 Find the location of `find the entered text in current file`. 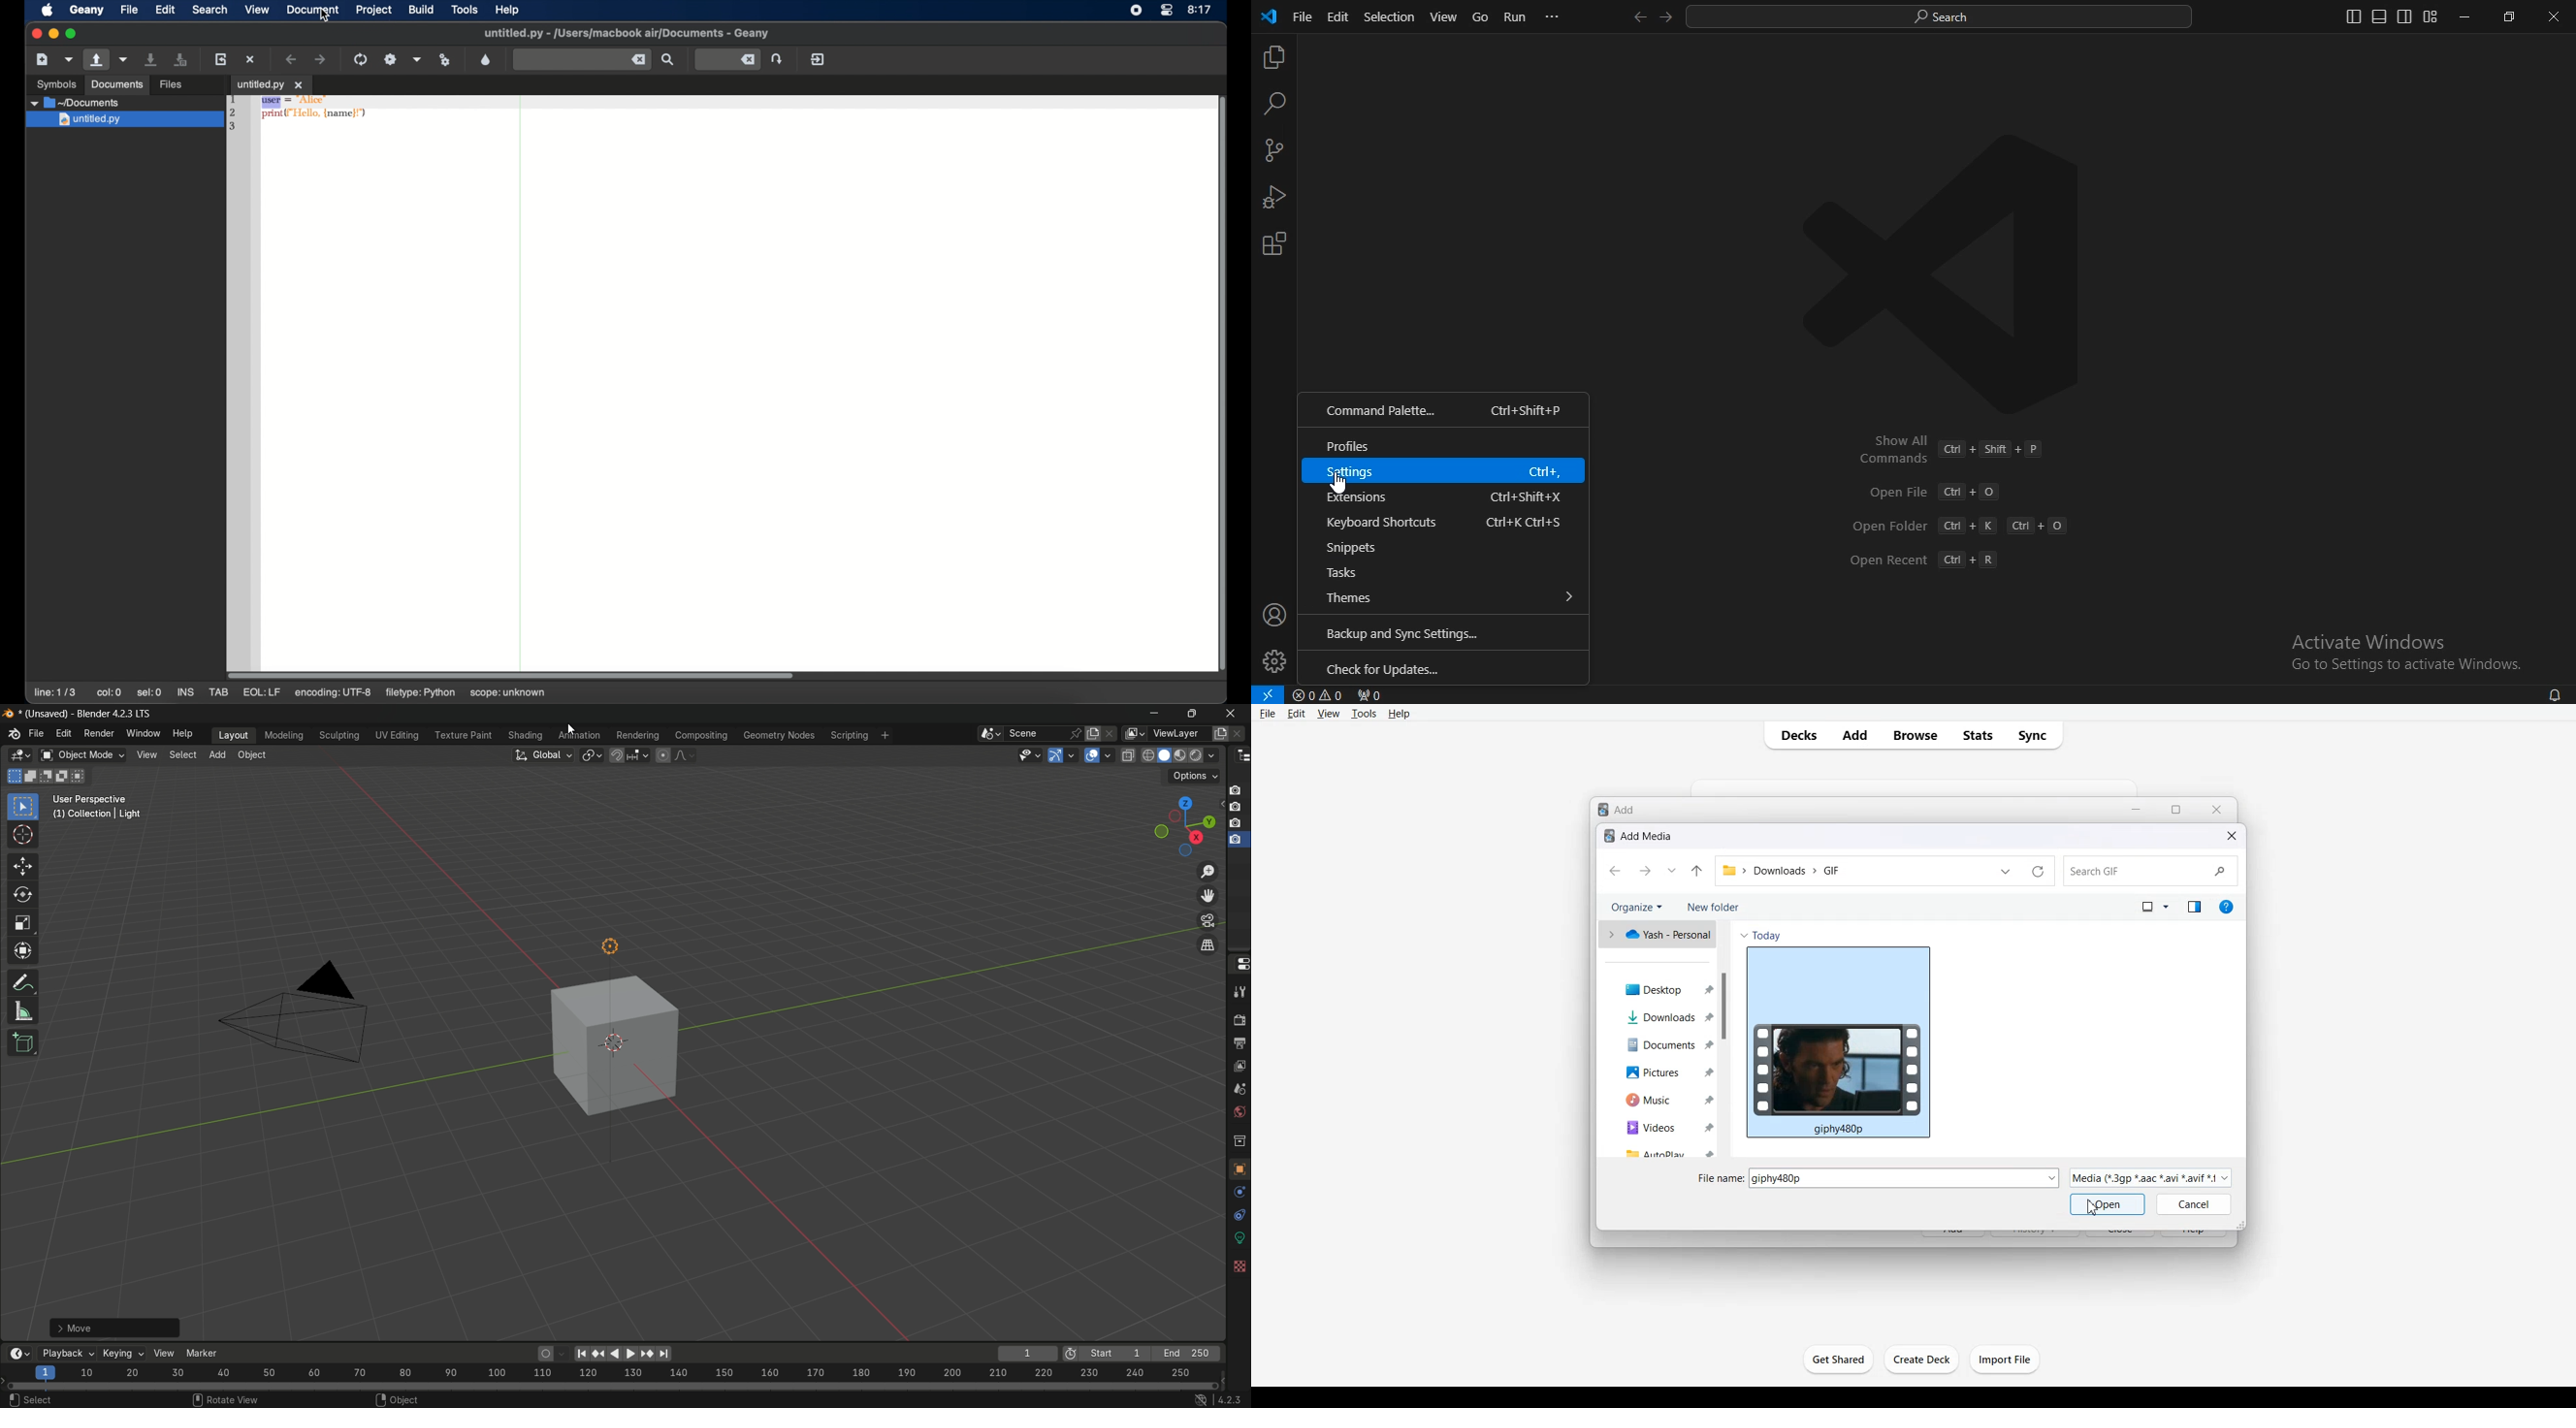

find the entered text in current file is located at coordinates (668, 59).